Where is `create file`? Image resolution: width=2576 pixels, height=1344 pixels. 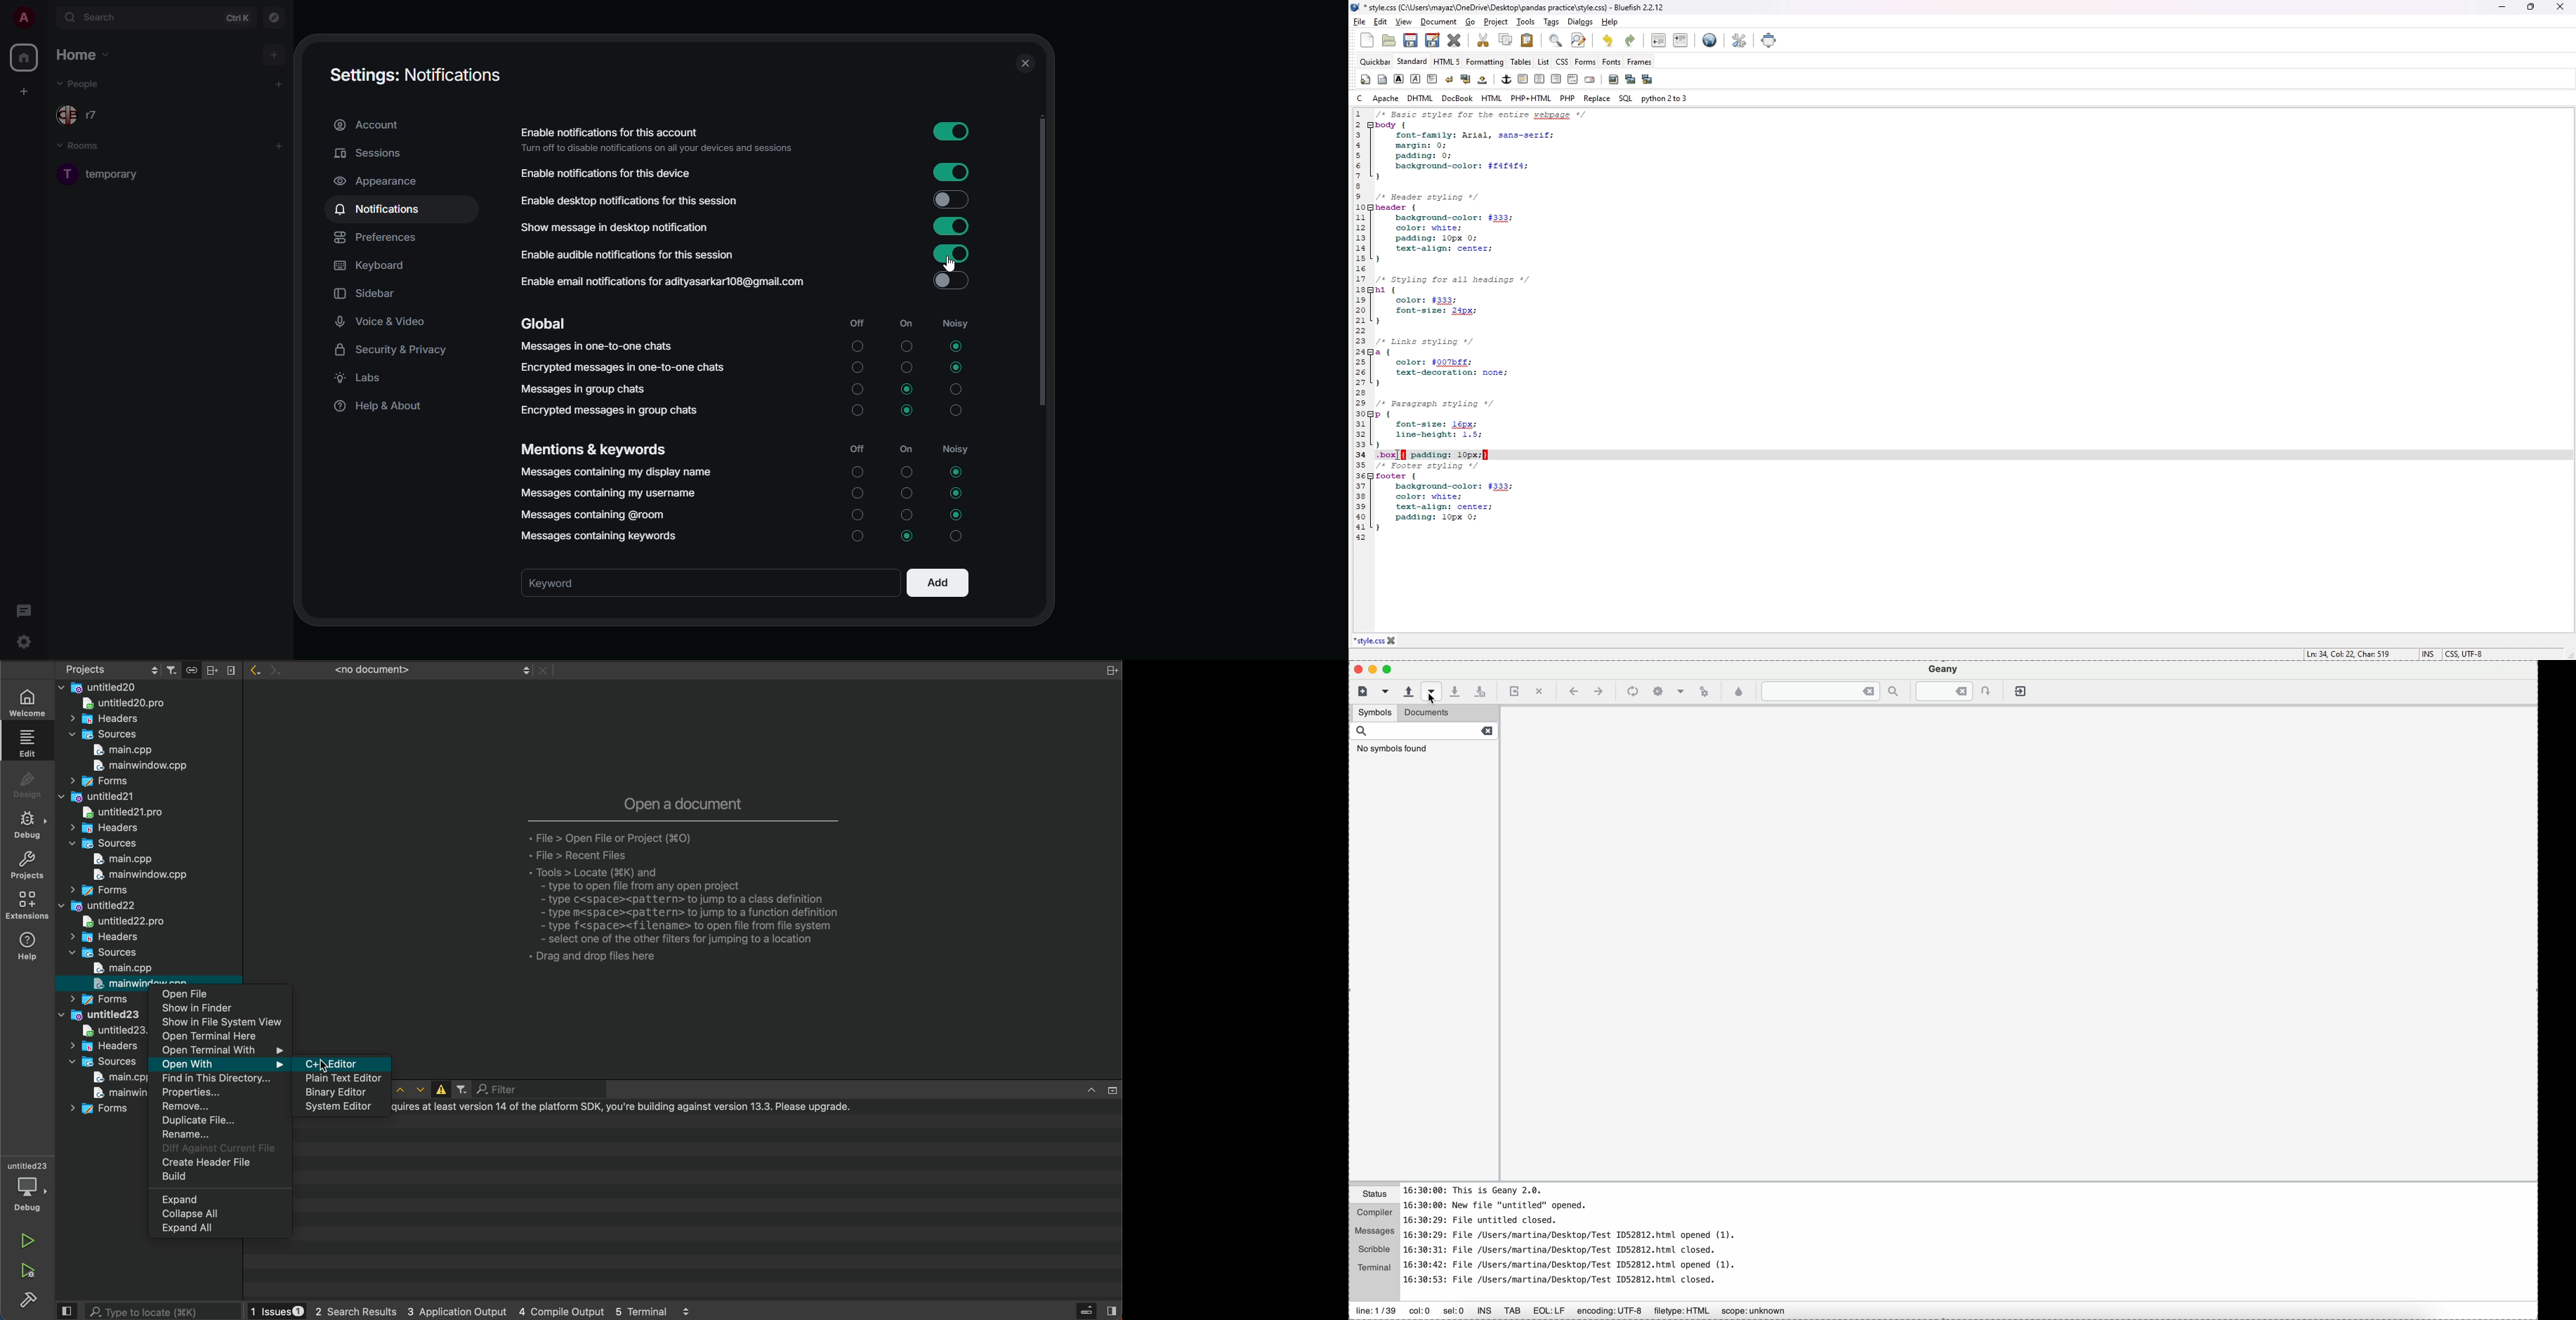
create file is located at coordinates (217, 1163).